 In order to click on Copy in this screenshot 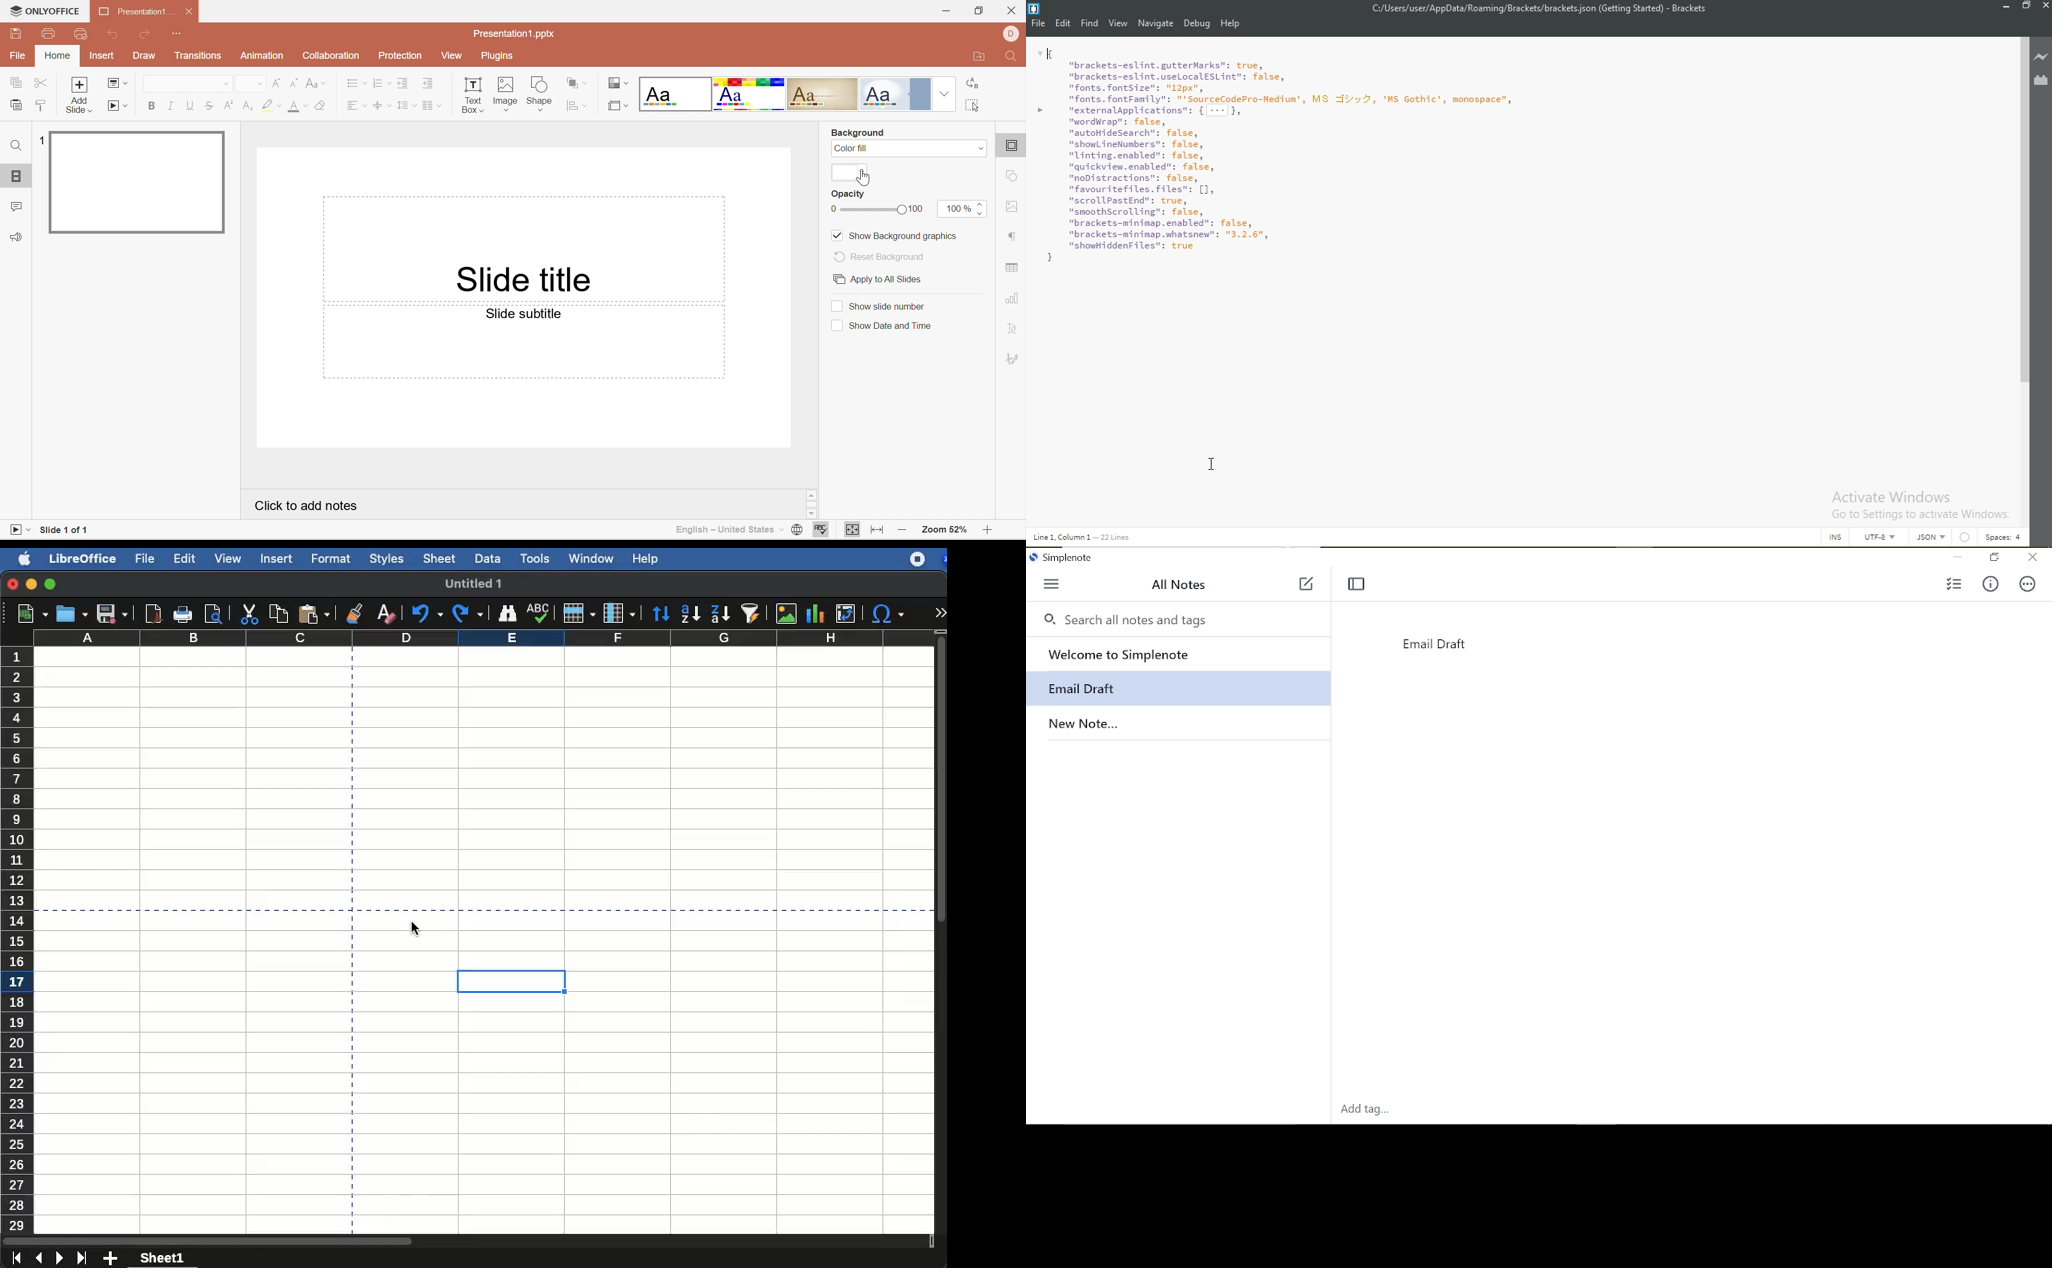, I will do `click(13, 82)`.